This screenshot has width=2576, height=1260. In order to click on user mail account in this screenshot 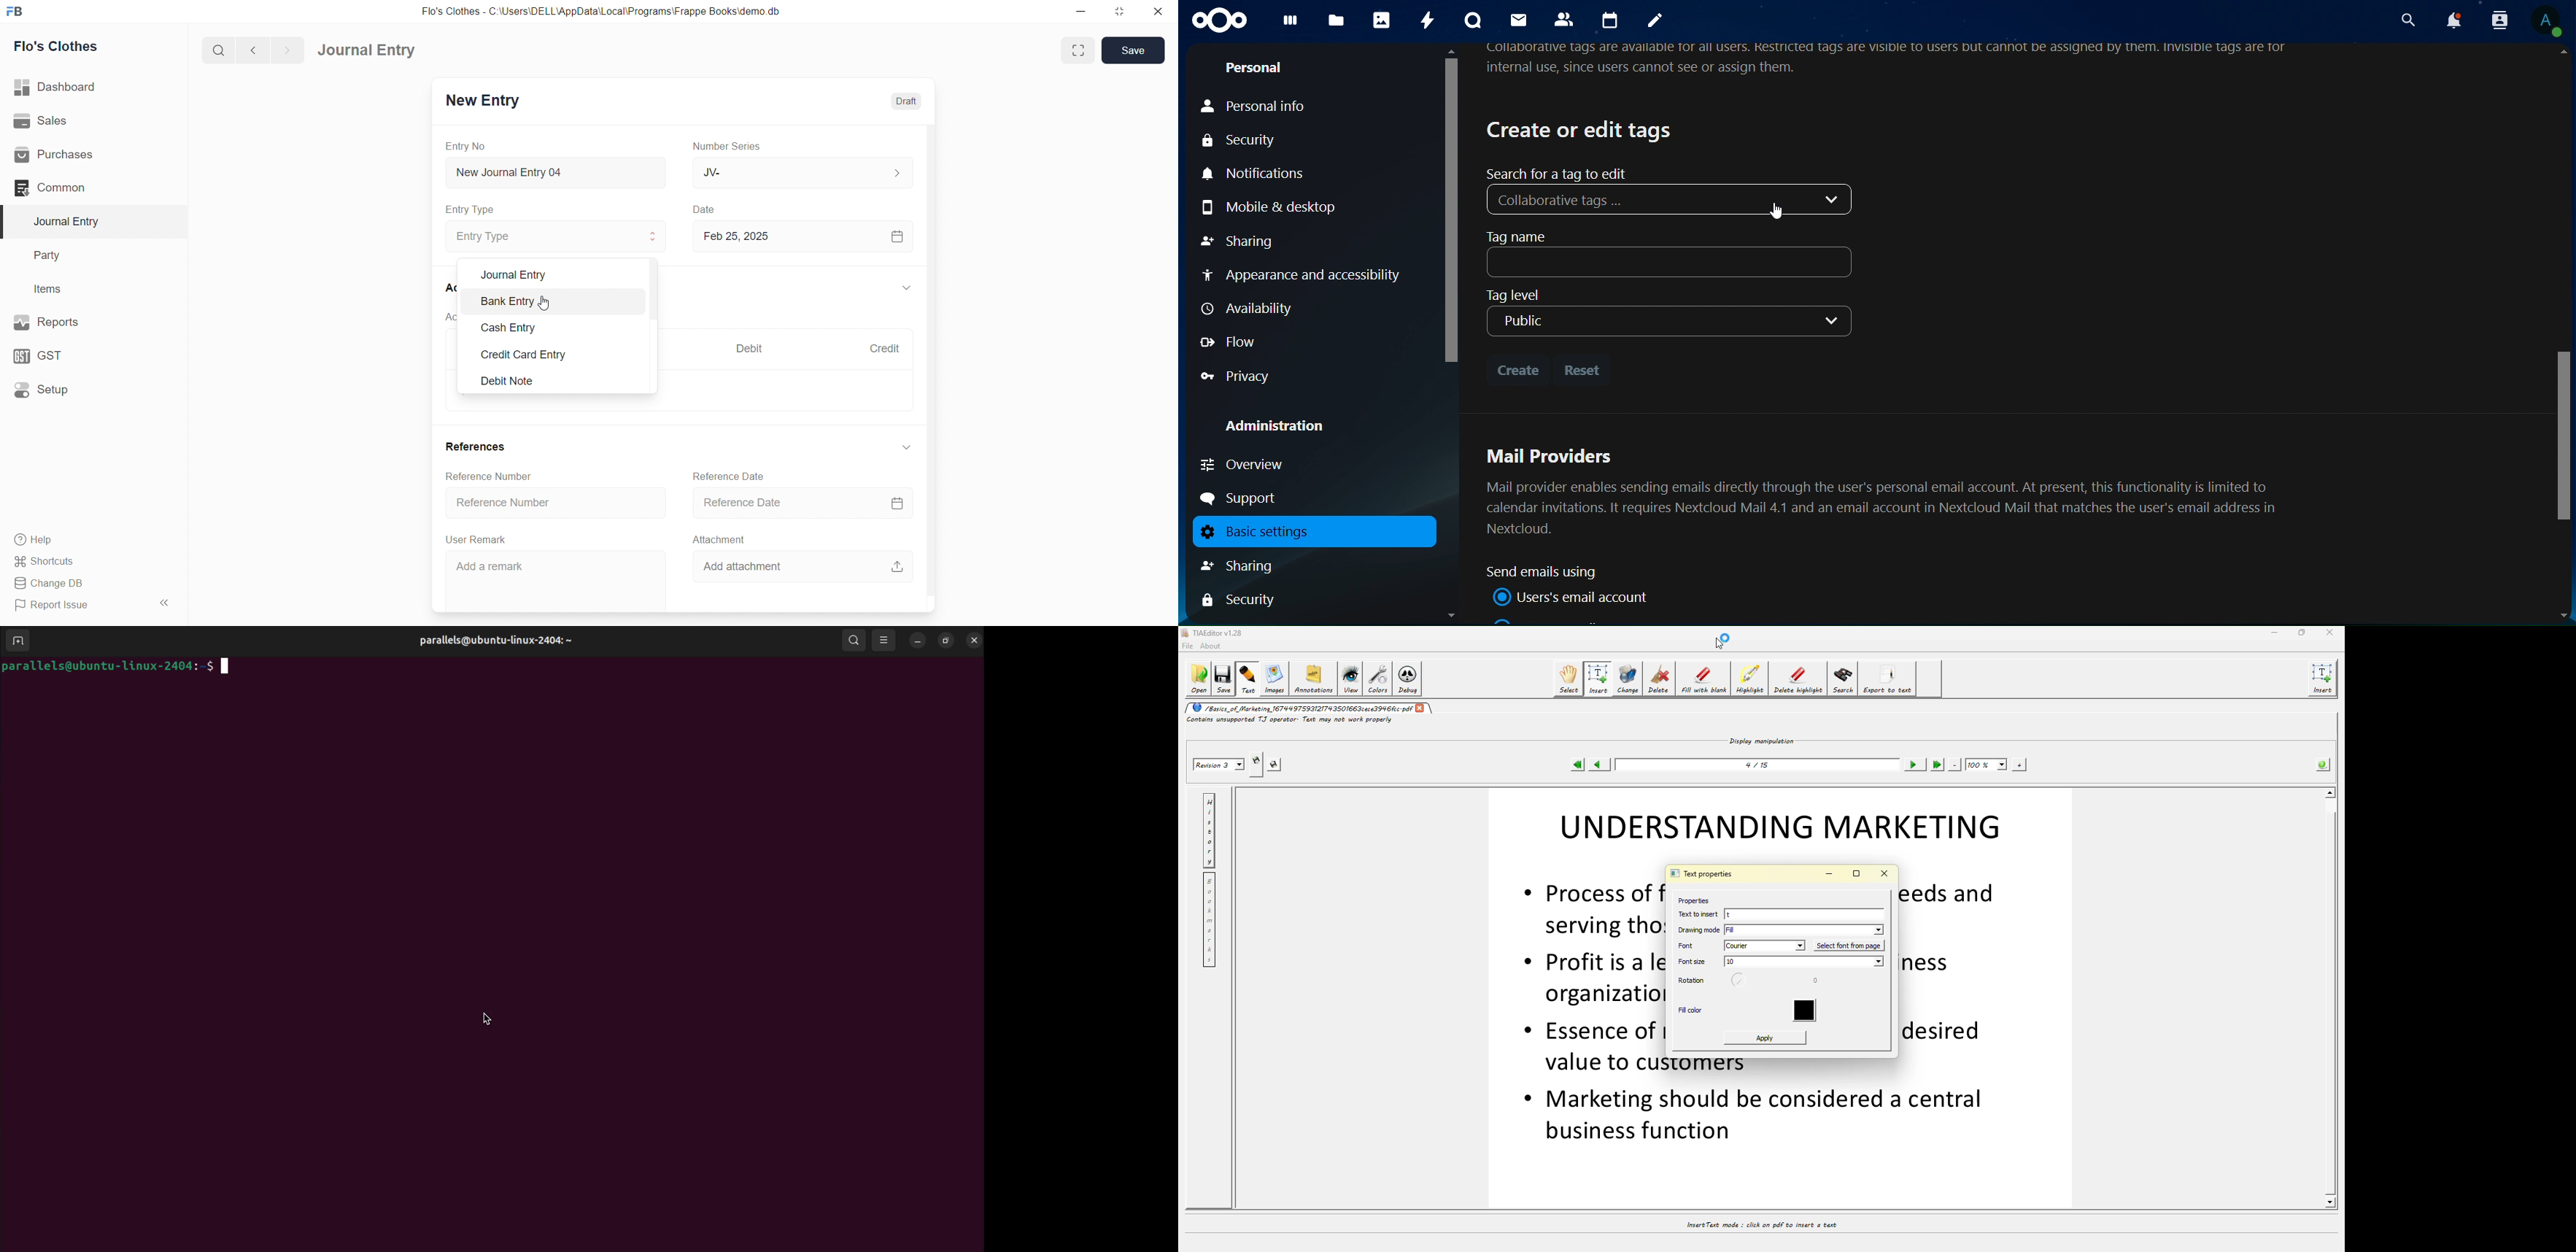, I will do `click(1575, 597)`.